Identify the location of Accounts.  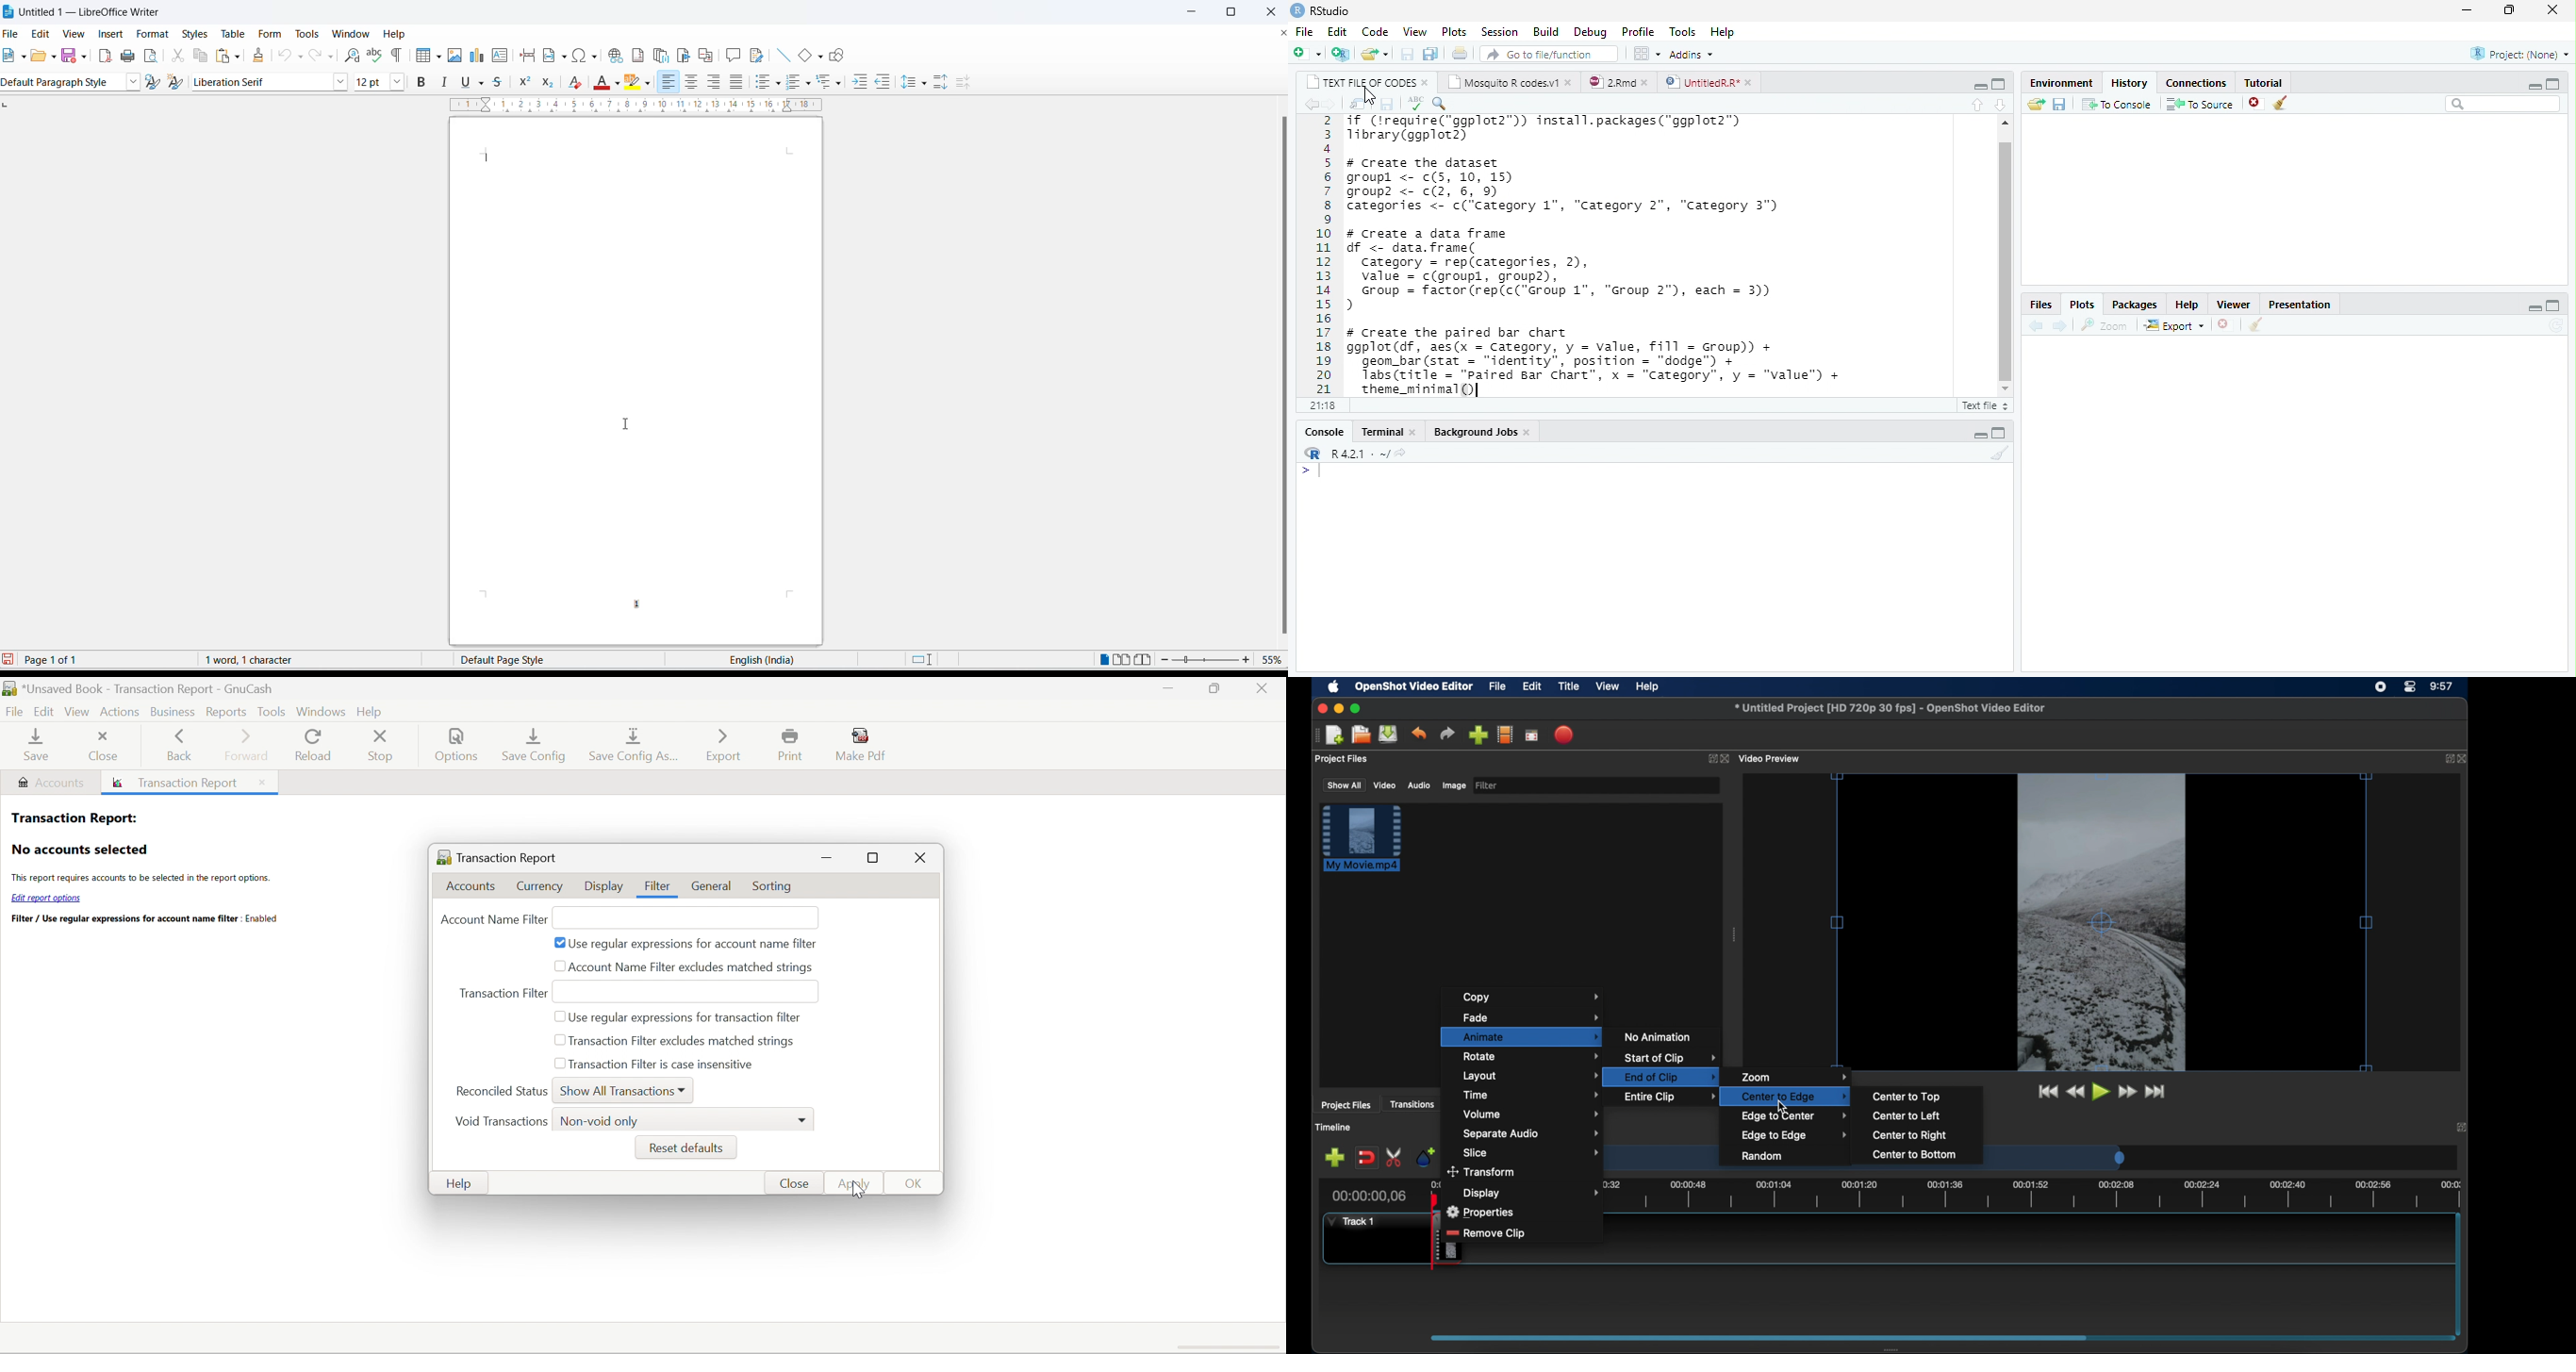
(50, 782).